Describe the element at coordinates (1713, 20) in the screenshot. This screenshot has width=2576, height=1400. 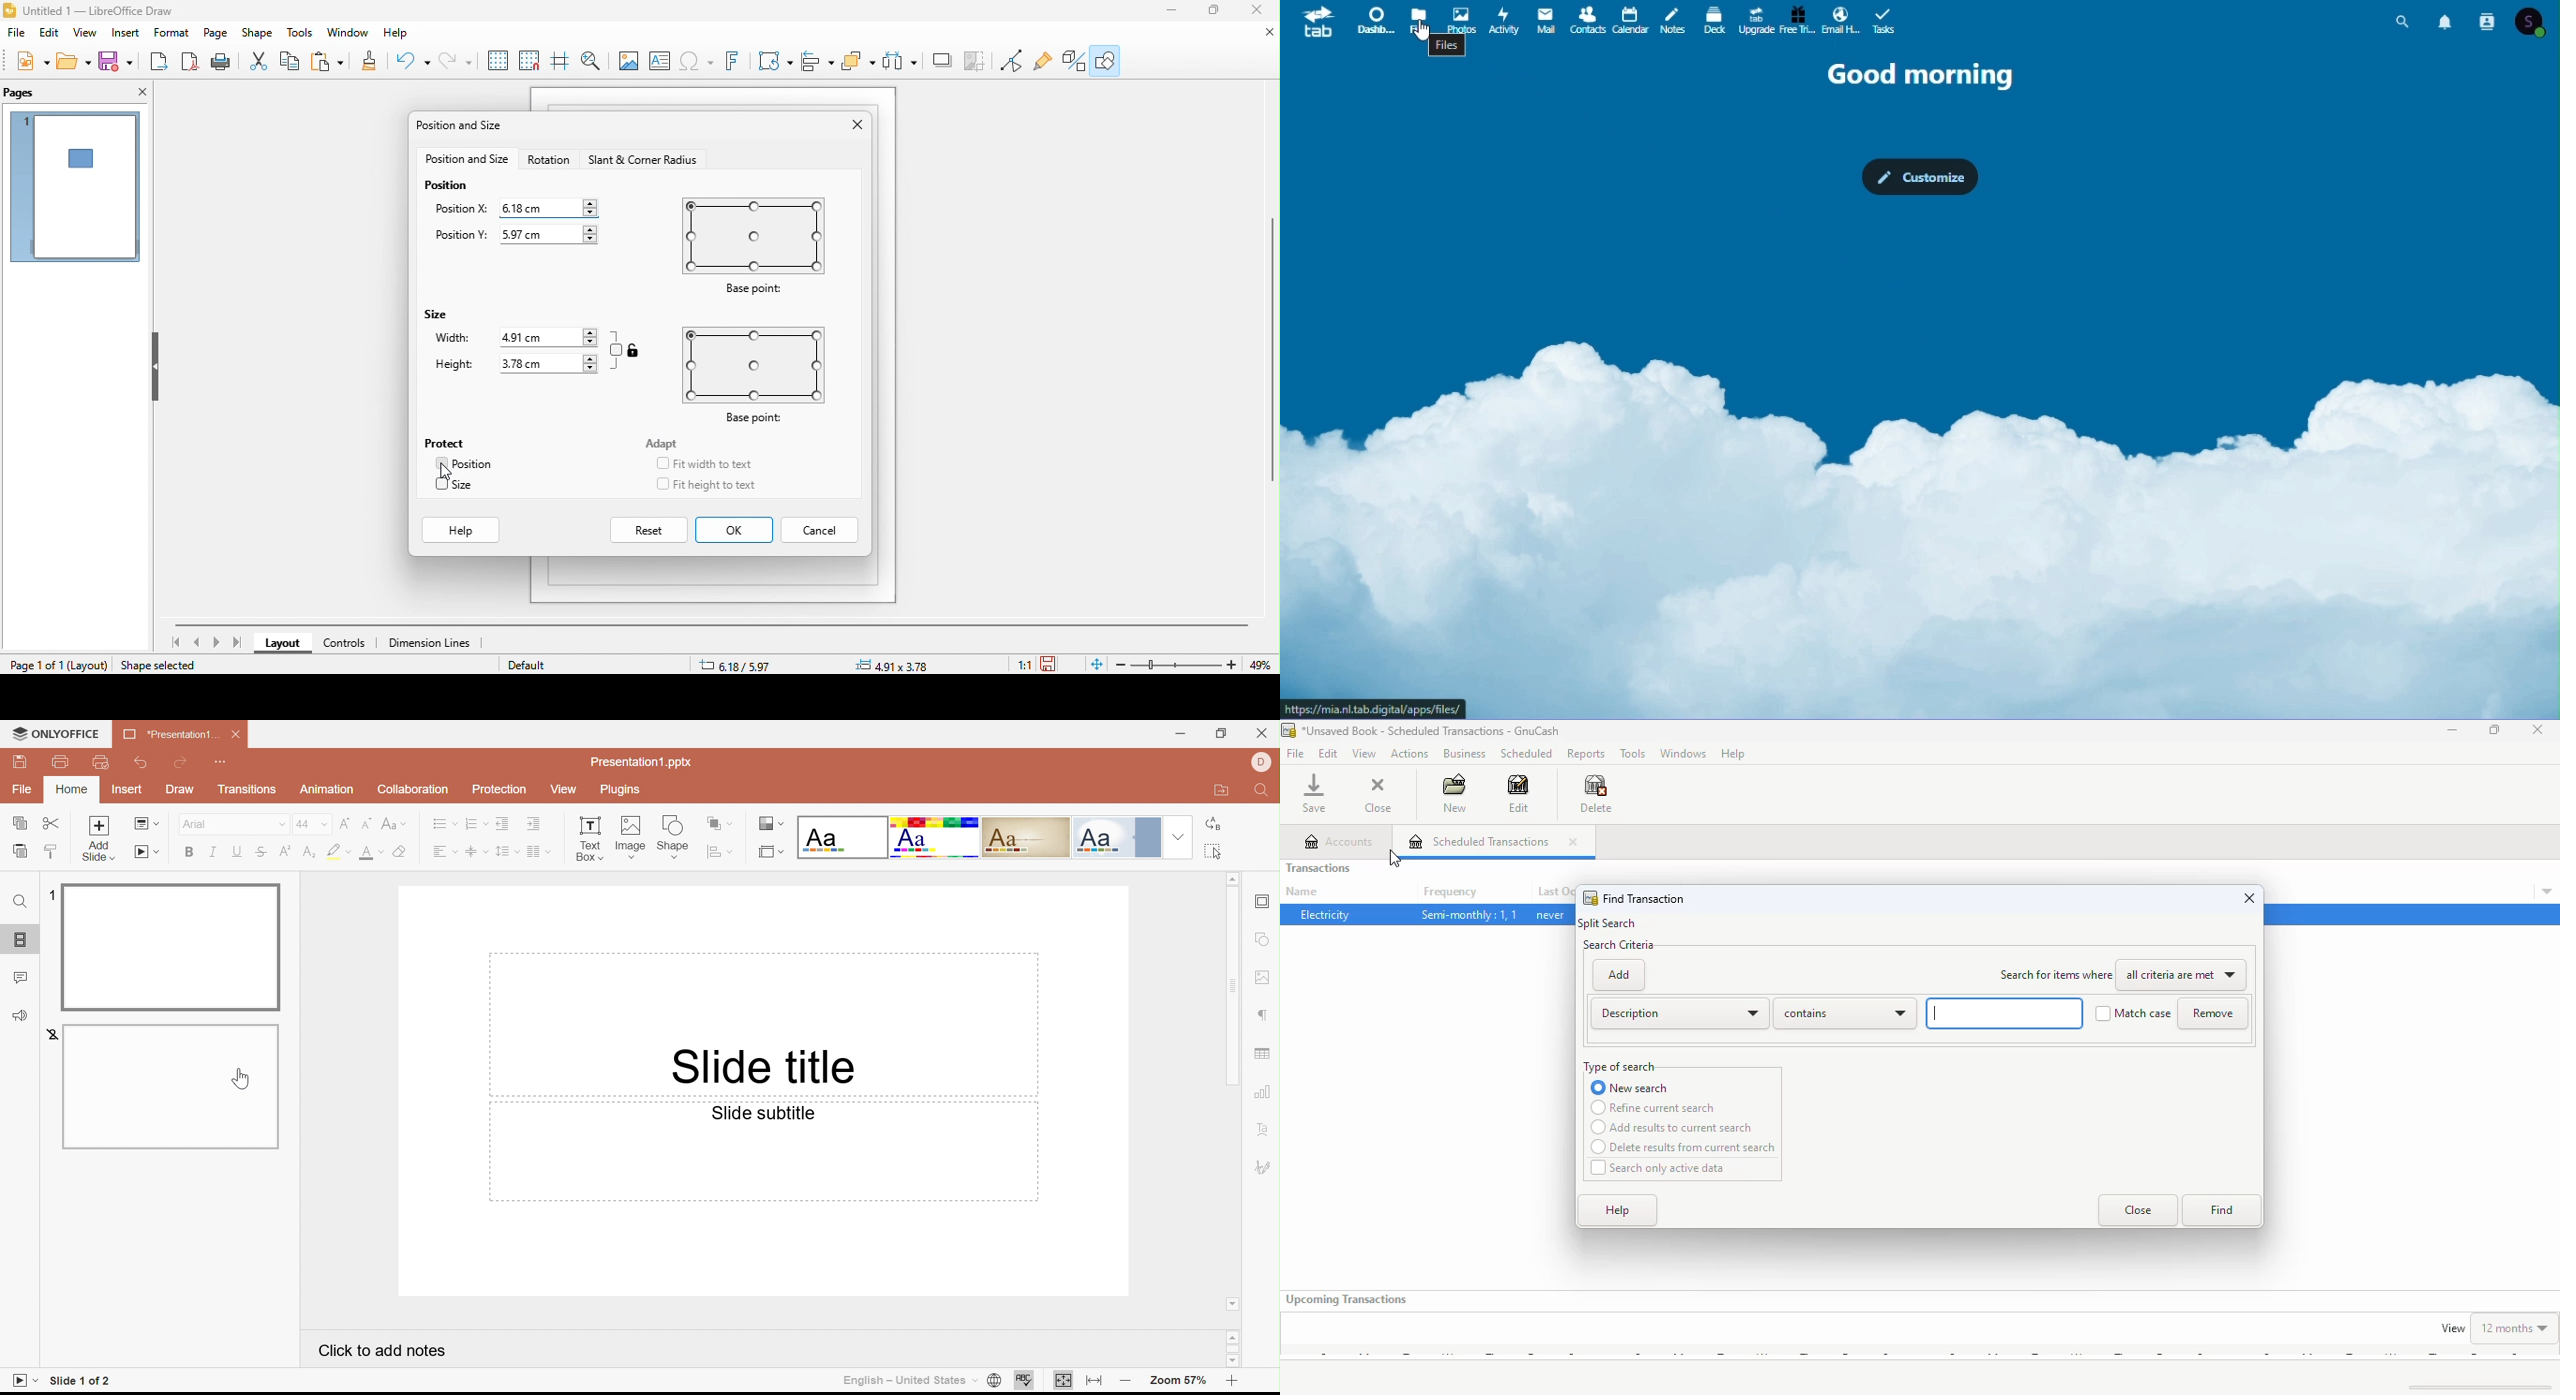
I see `deck` at that location.